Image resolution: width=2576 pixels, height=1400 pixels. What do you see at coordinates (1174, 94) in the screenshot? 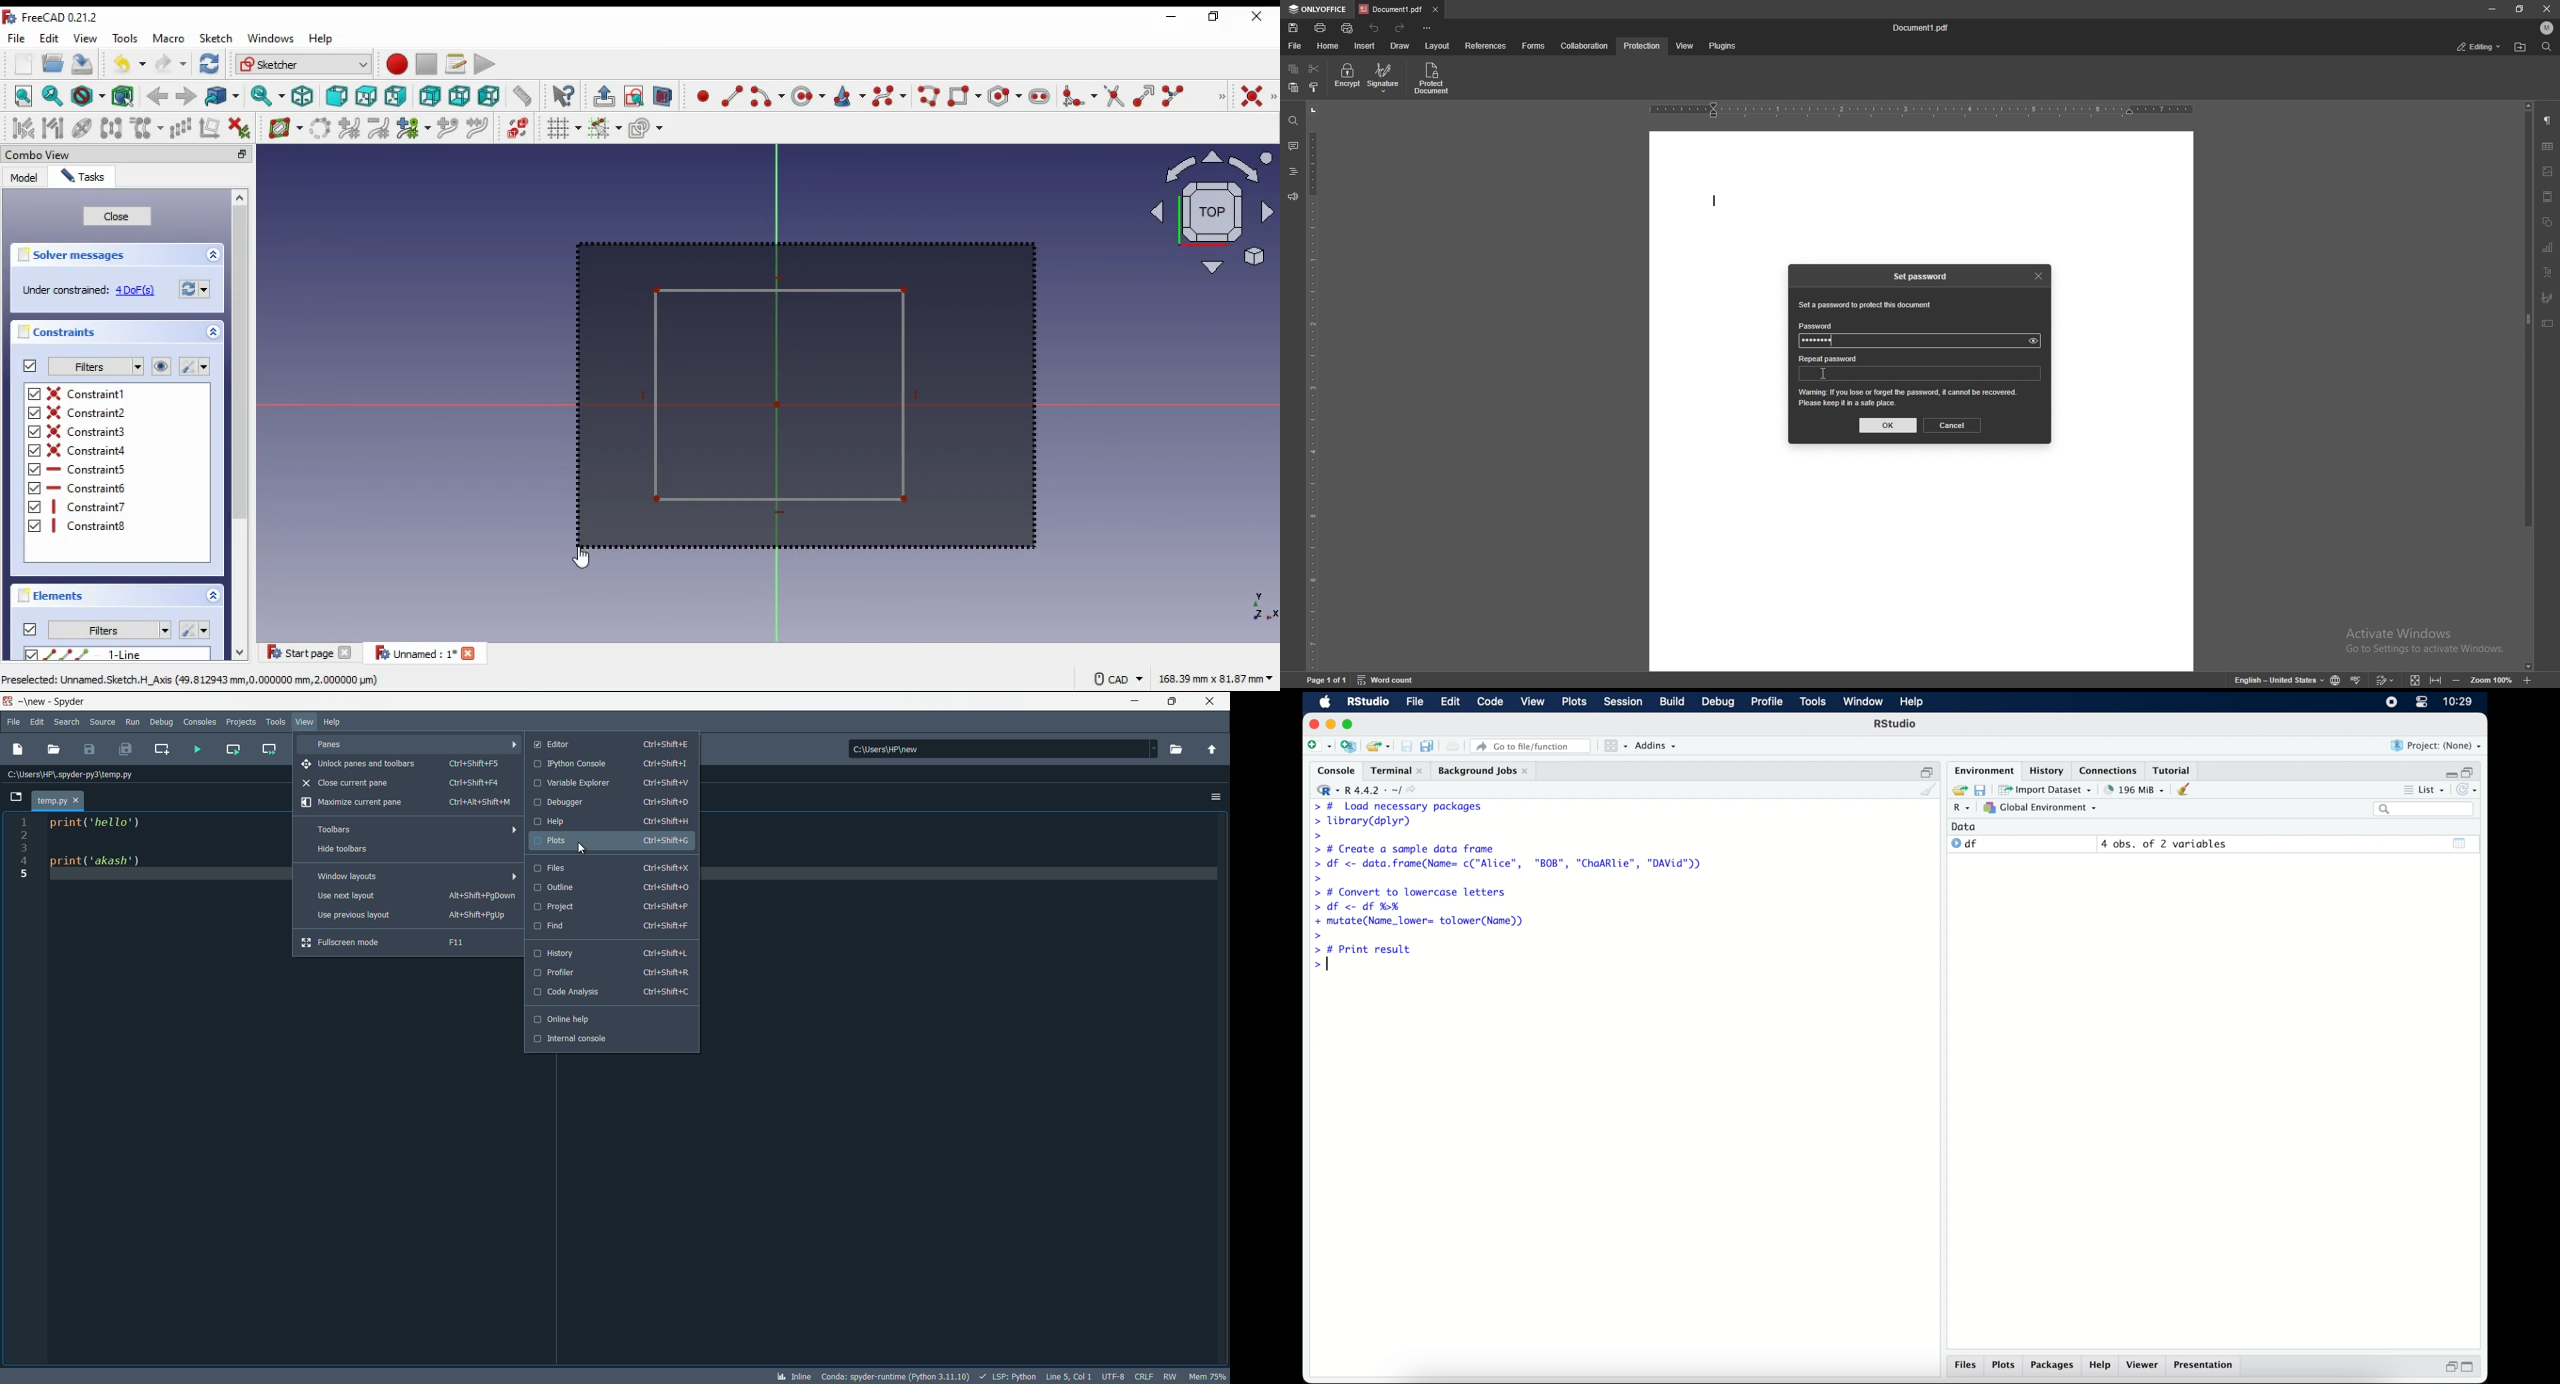
I see `split edge` at bounding box center [1174, 94].